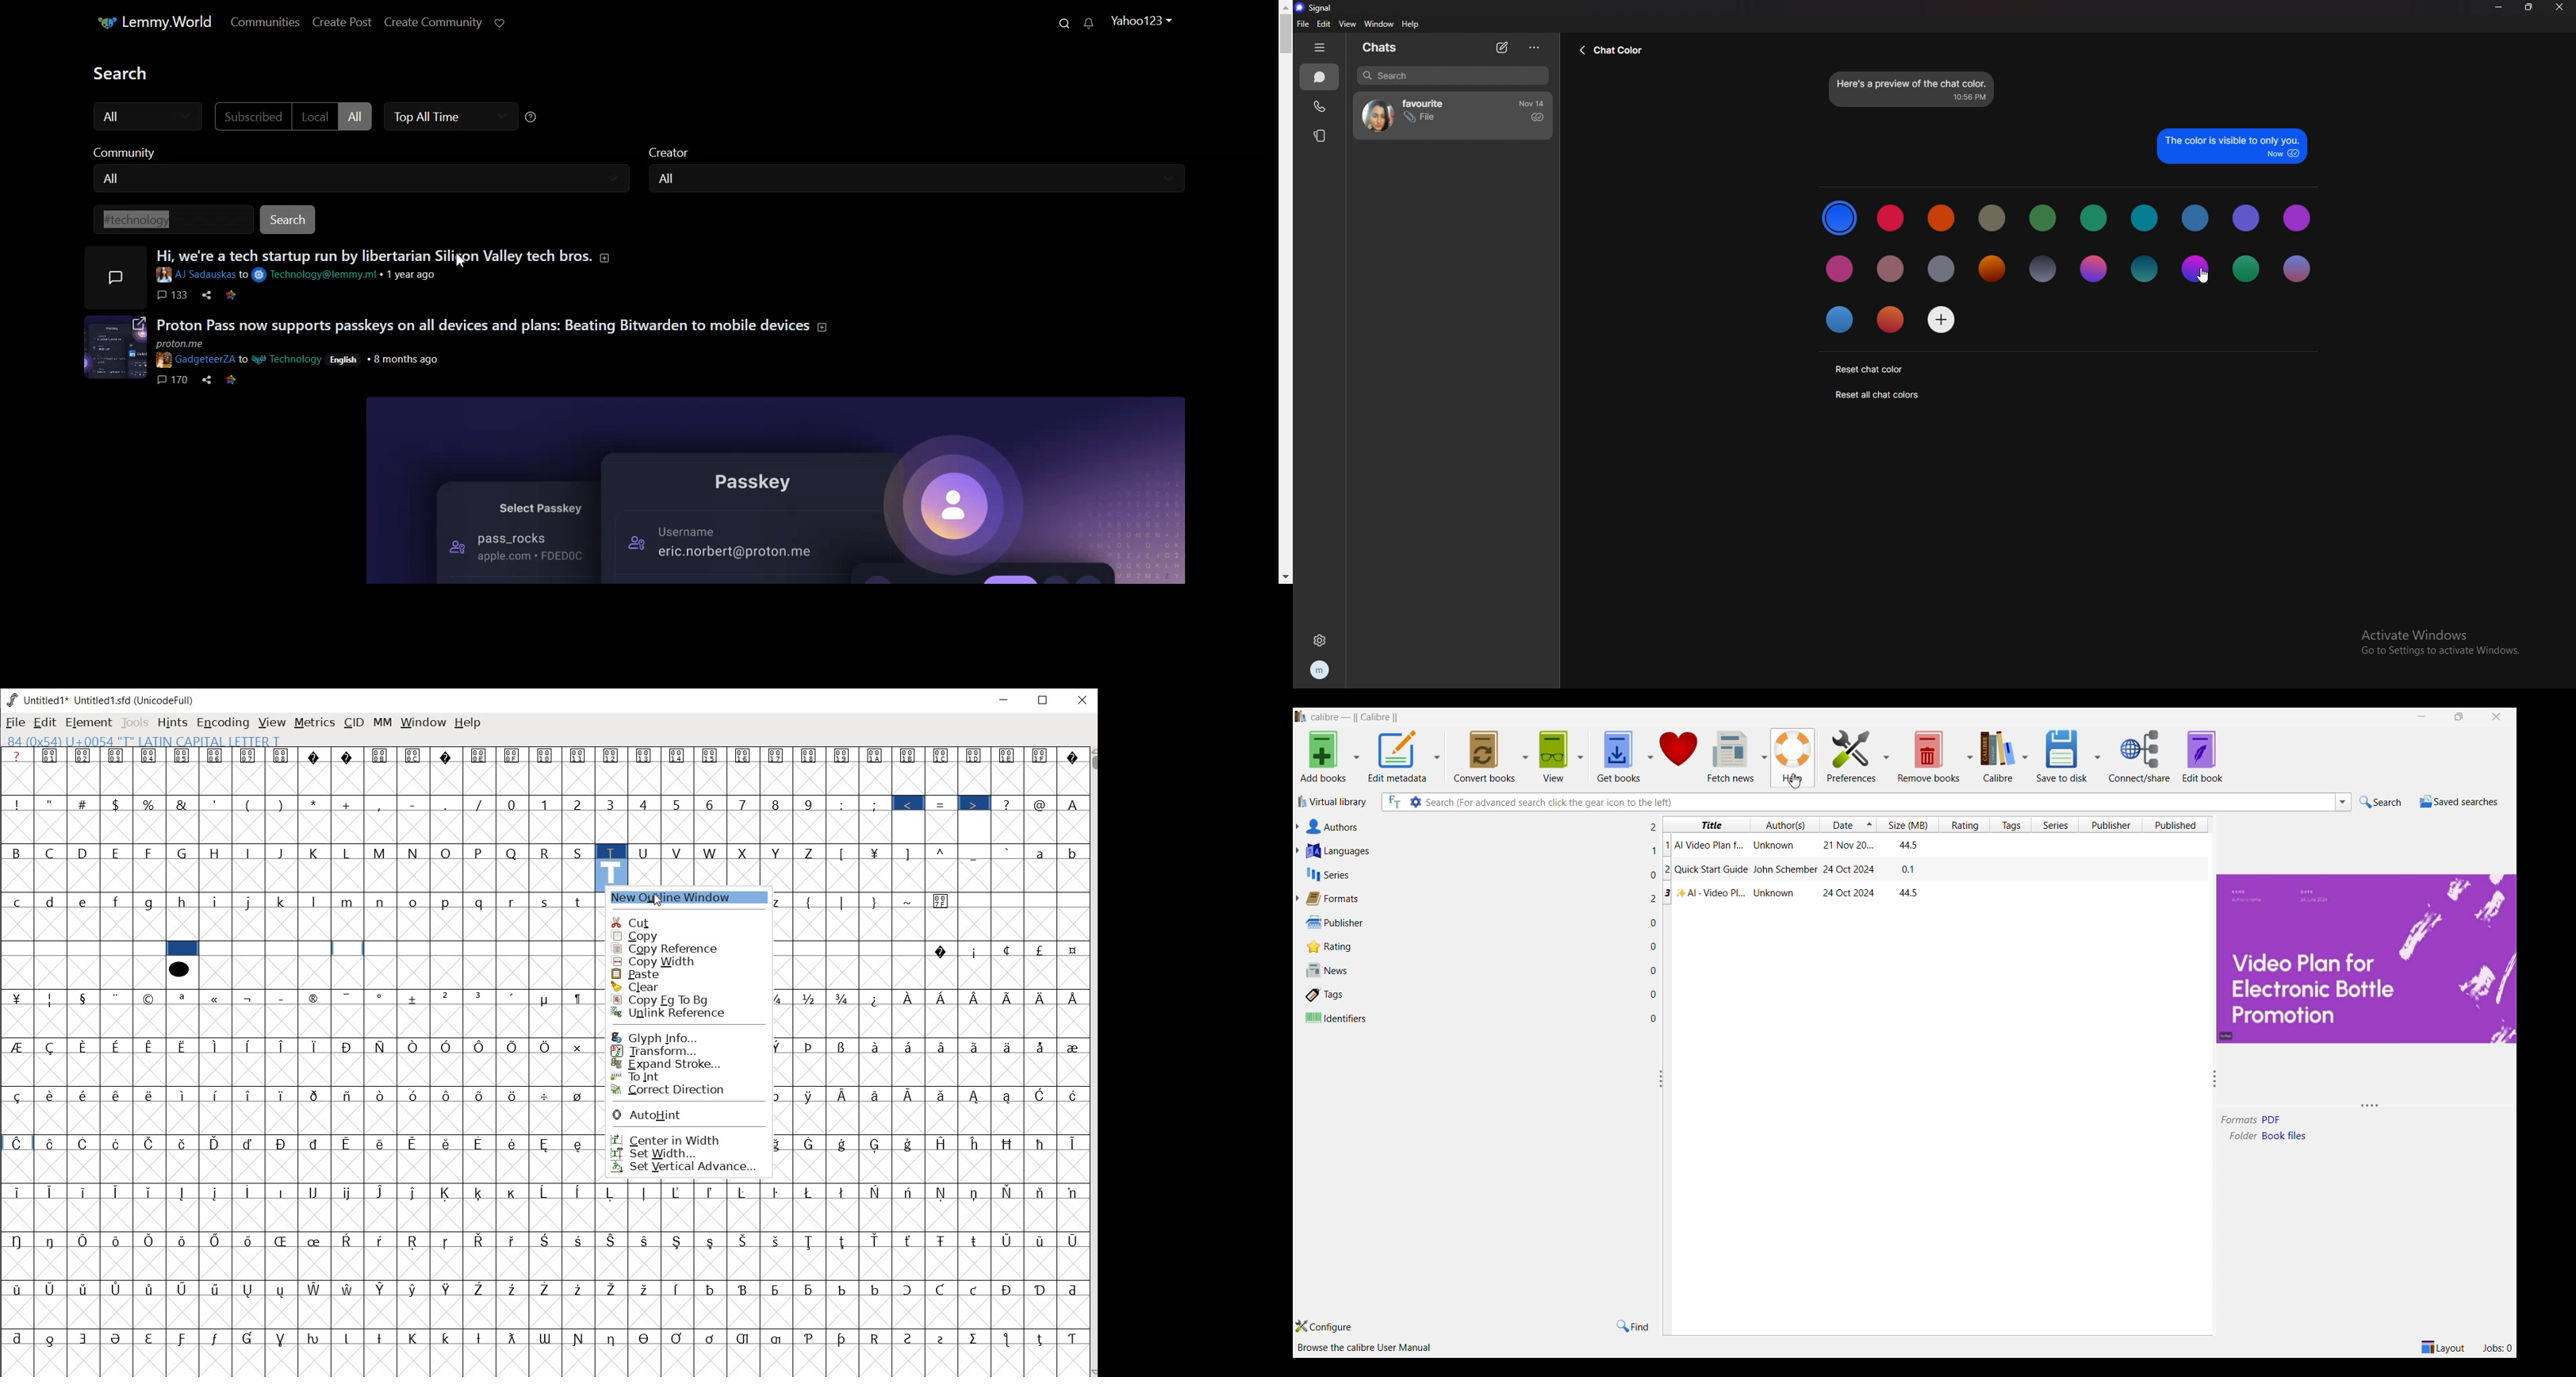 Image resolution: width=2576 pixels, height=1400 pixels. What do you see at coordinates (613, 1337) in the screenshot?
I see `Symbol` at bounding box center [613, 1337].